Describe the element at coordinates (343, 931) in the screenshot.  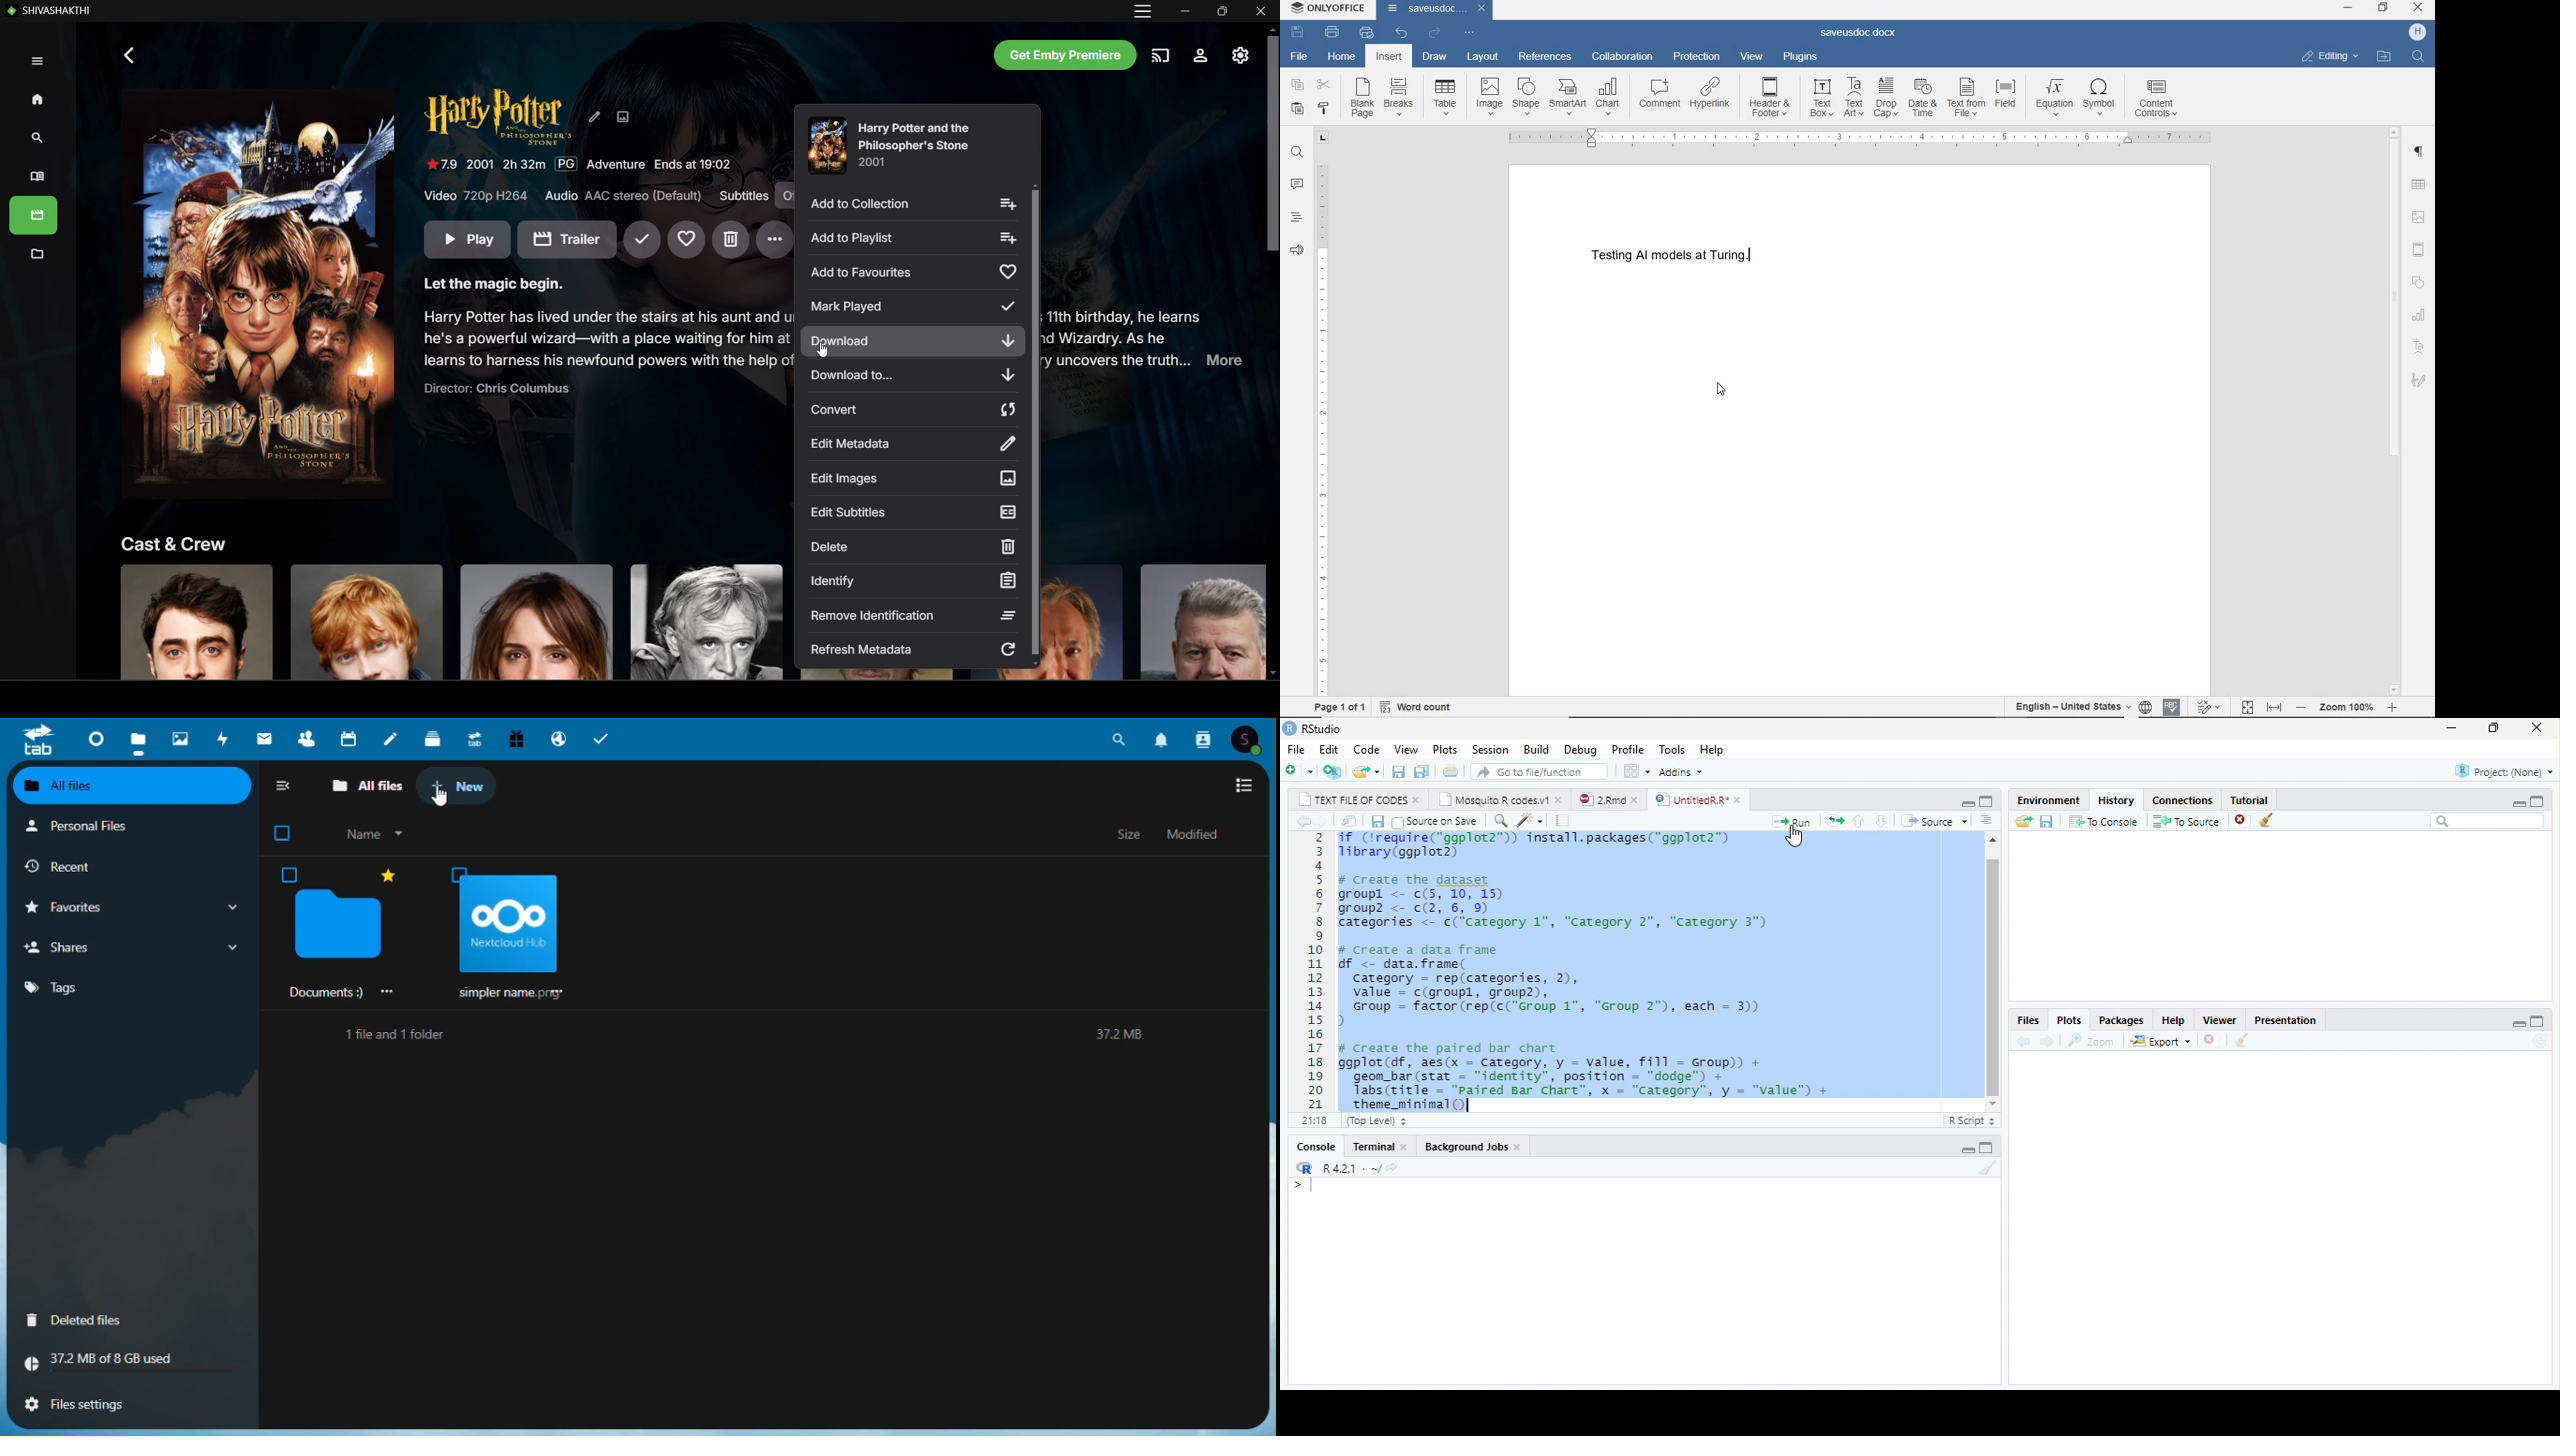
I see `Documents :)` at that location.